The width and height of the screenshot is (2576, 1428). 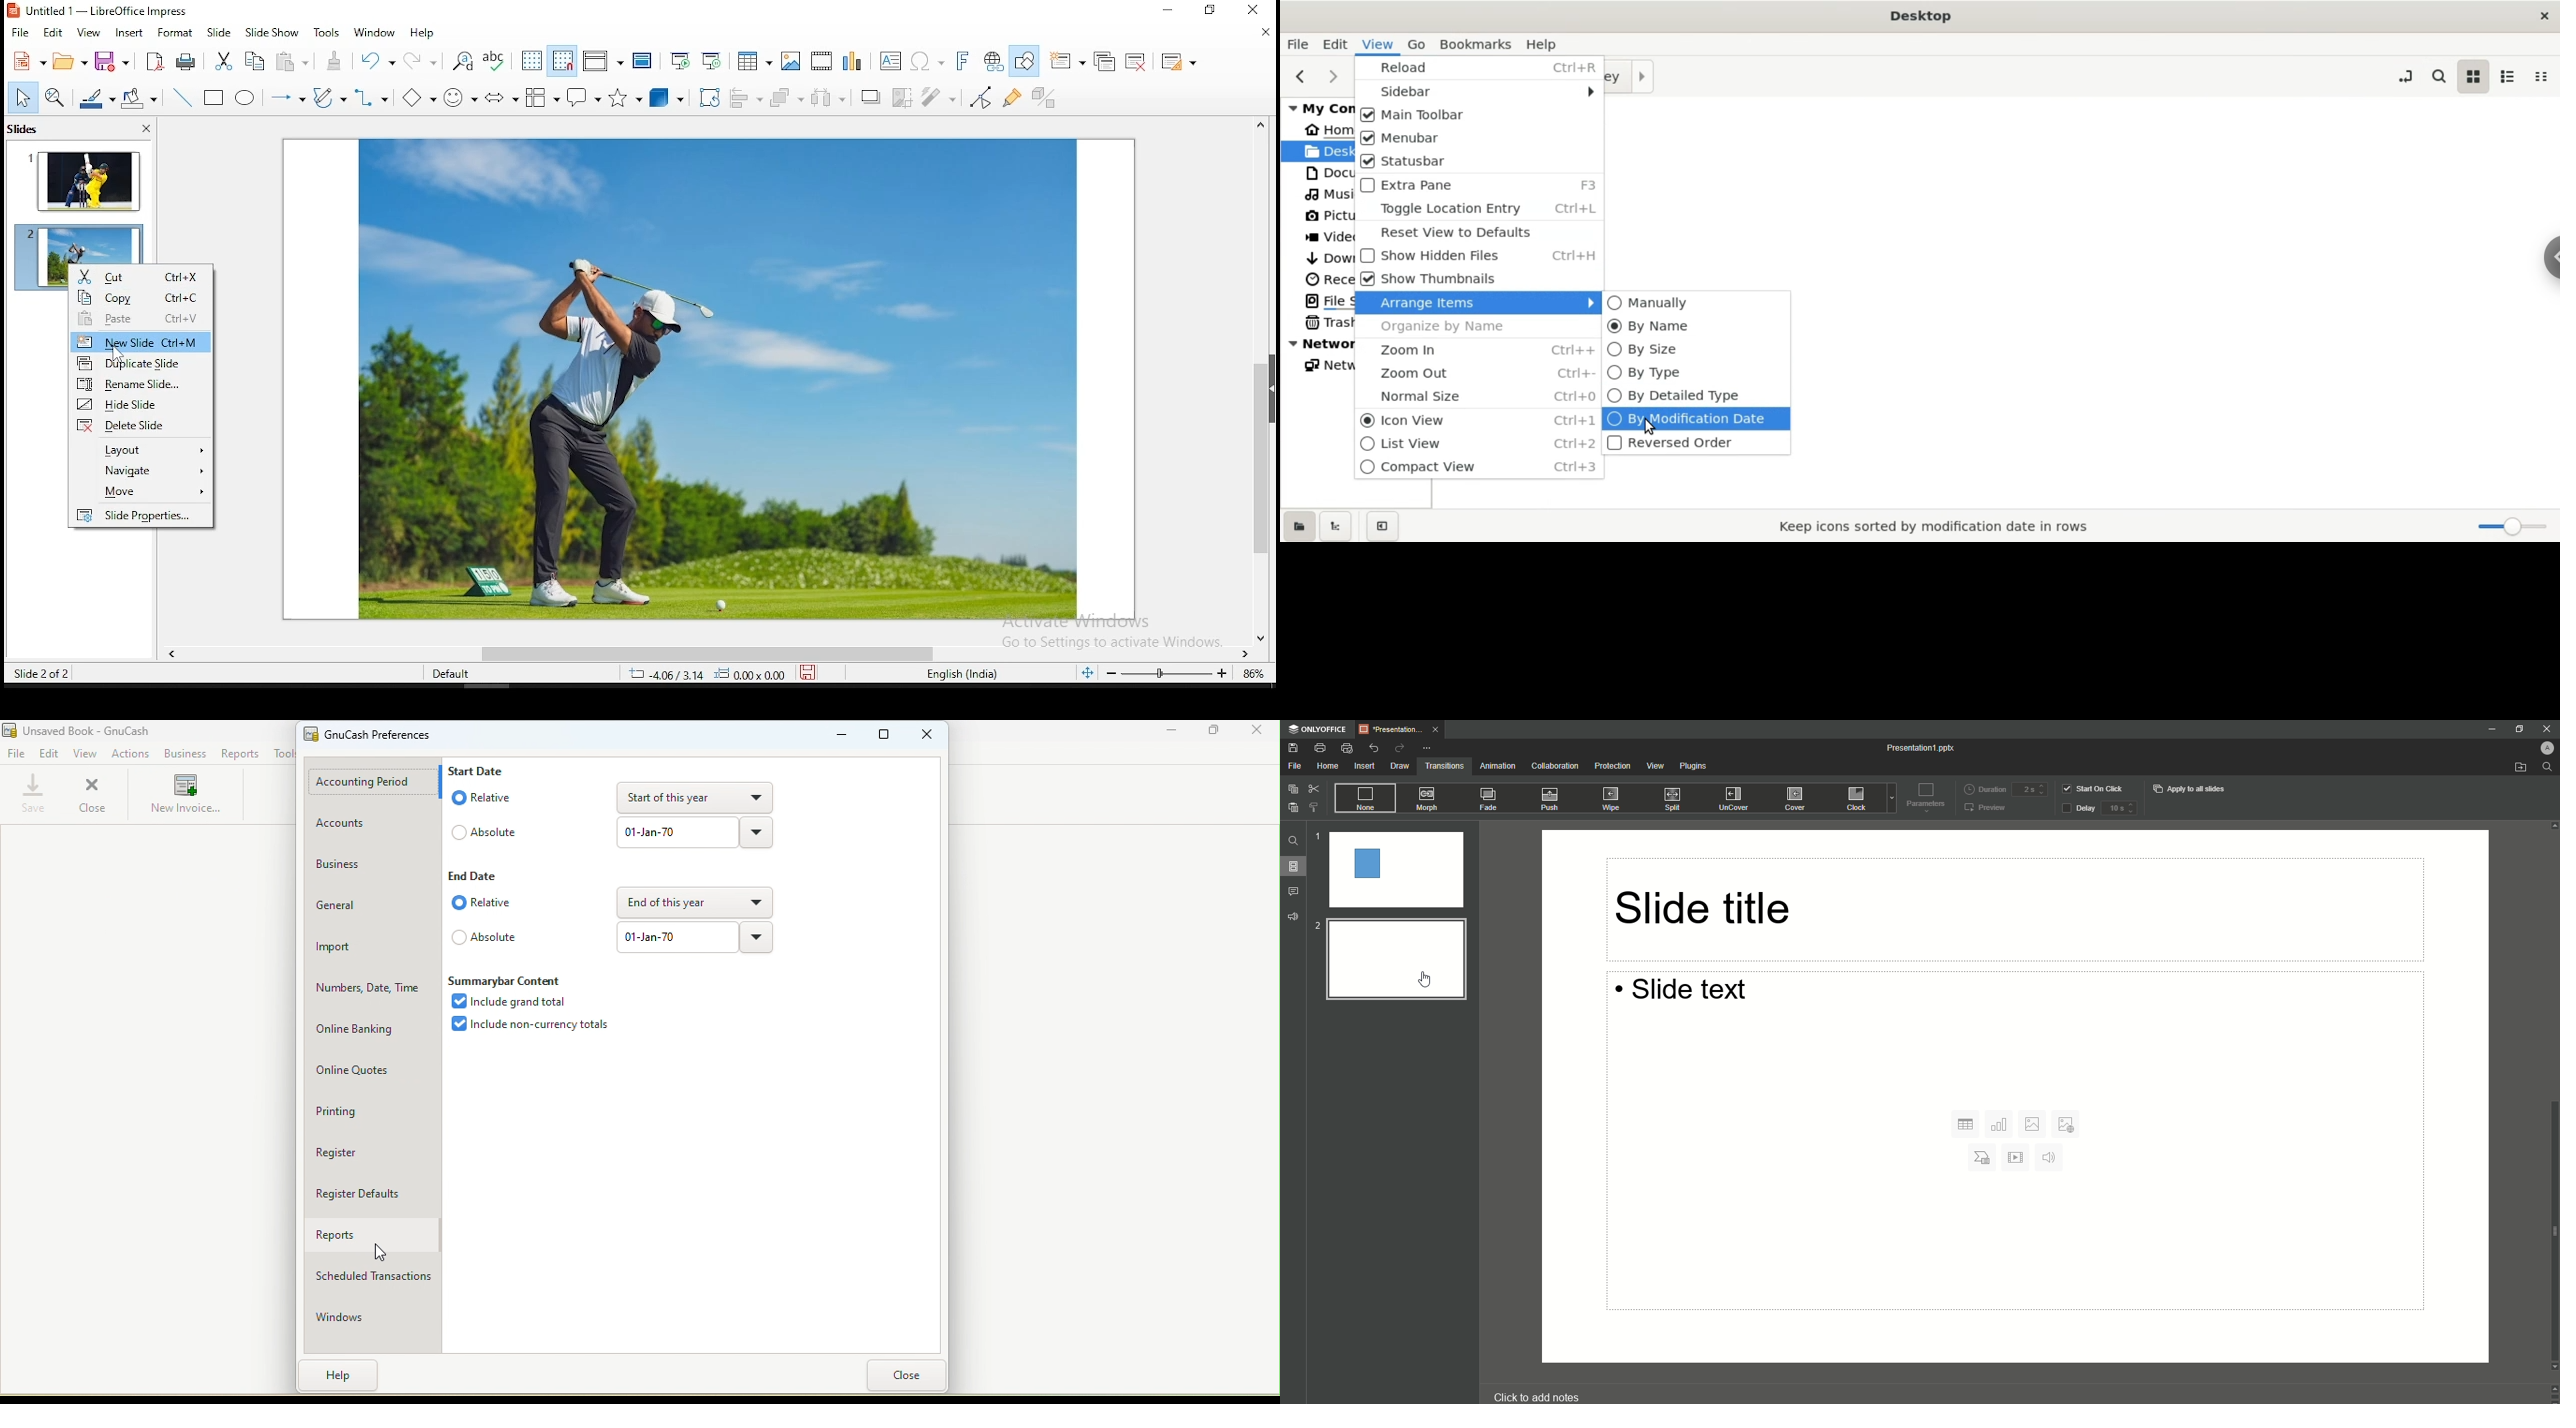 What do you see at coordinates (365, 1150) in the screenshot?
I see `Register` at bounding box center [365, 1150].